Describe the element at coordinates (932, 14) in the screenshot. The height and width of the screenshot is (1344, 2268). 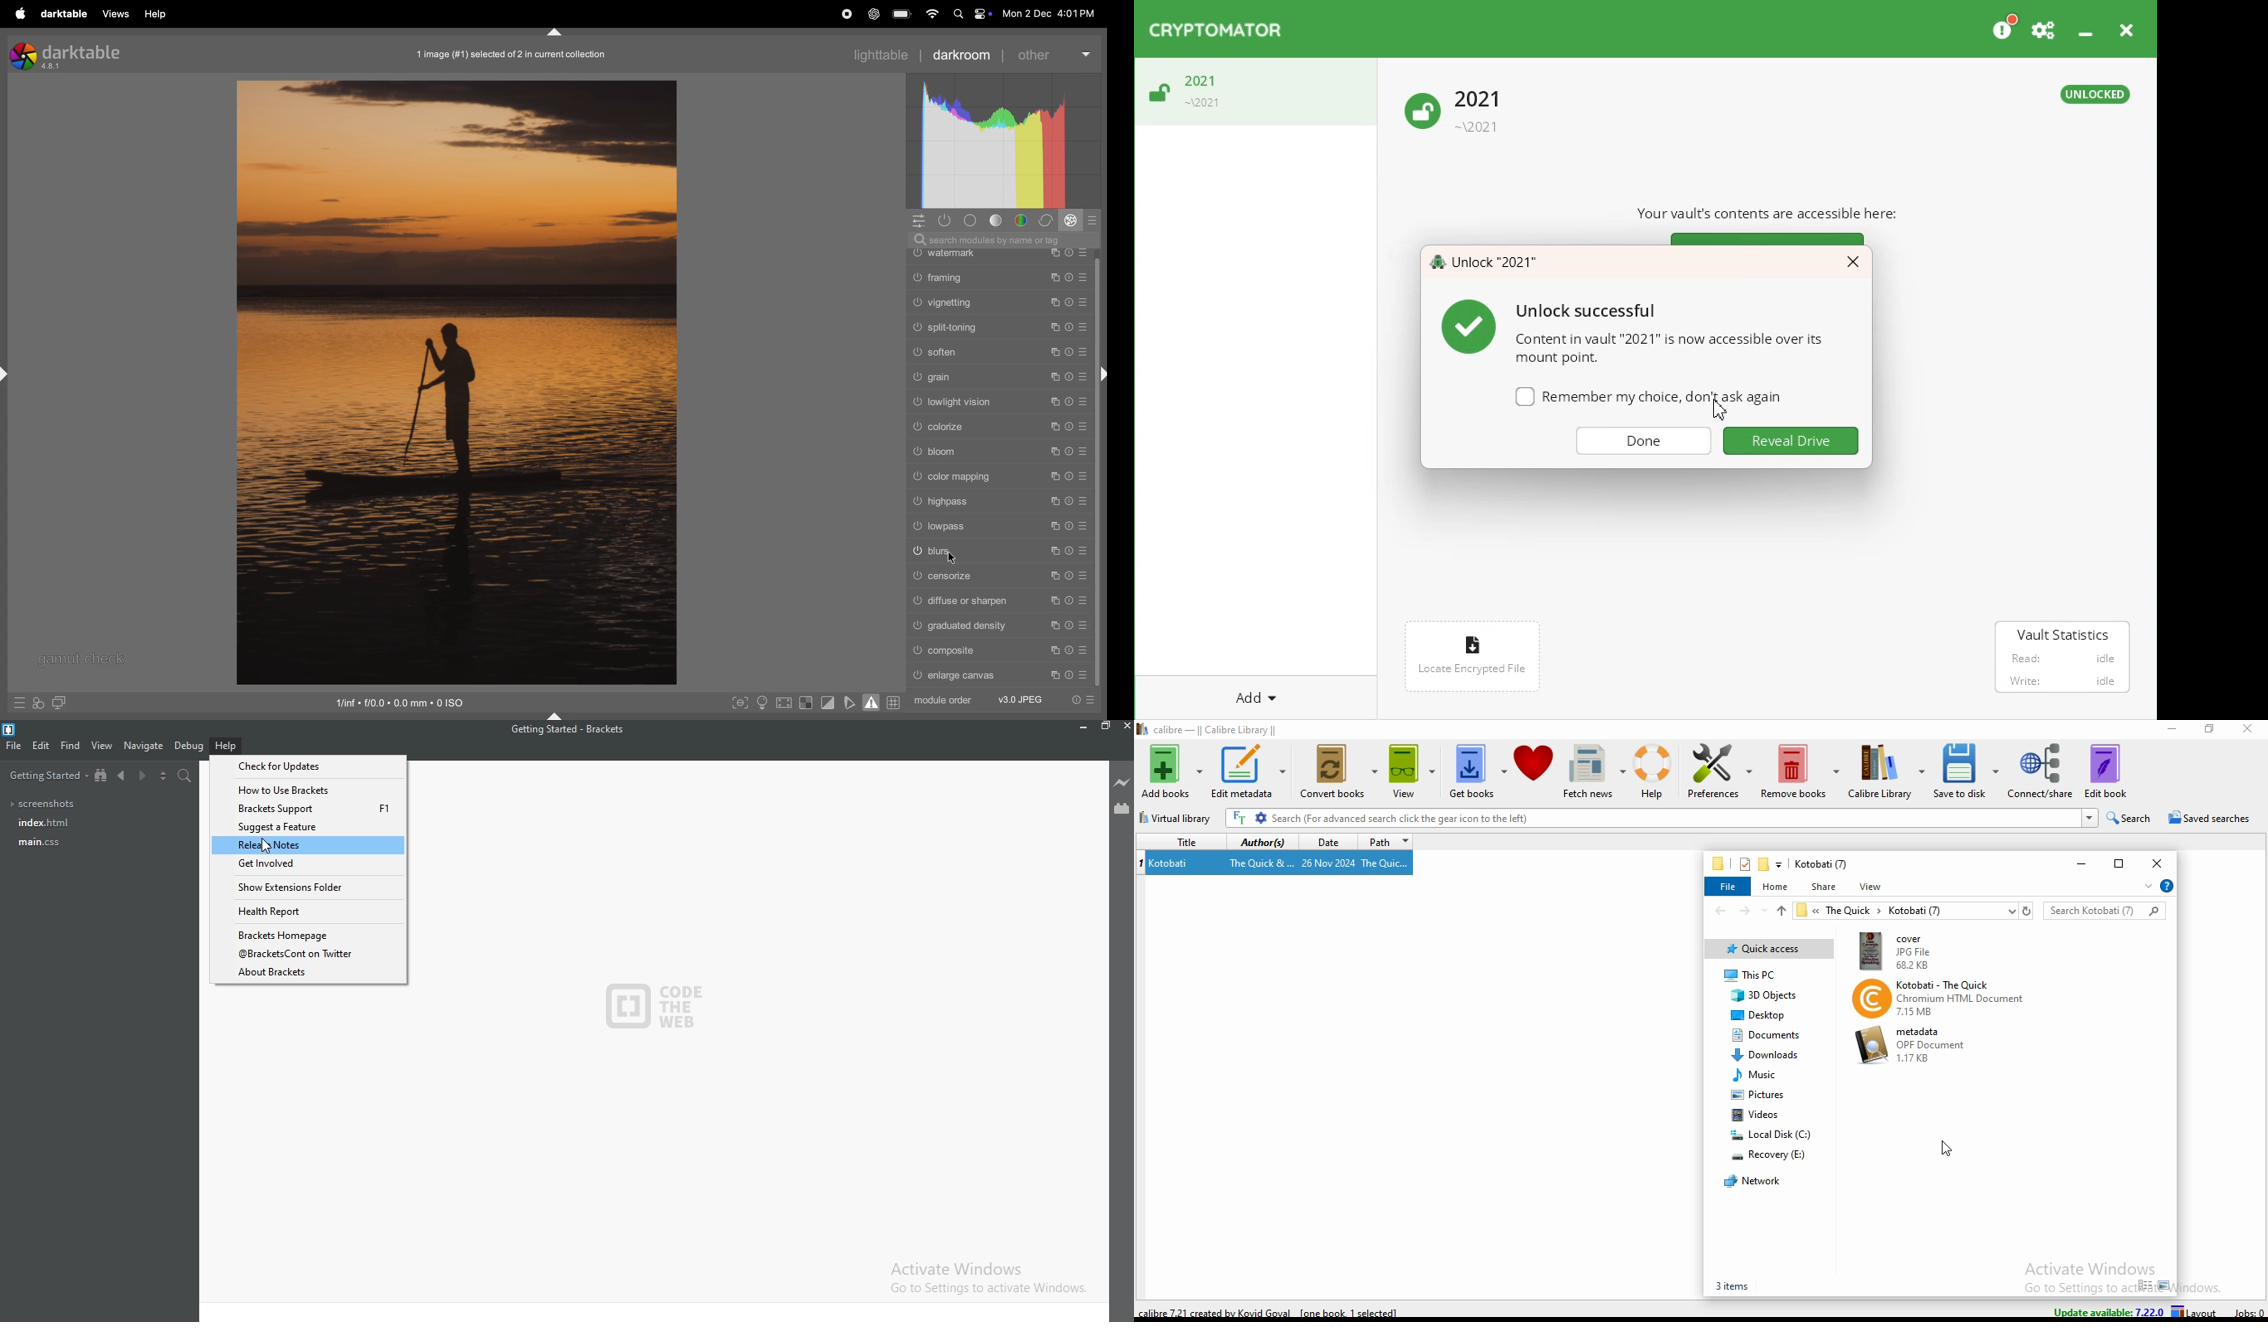
I see `wifi` at that location.